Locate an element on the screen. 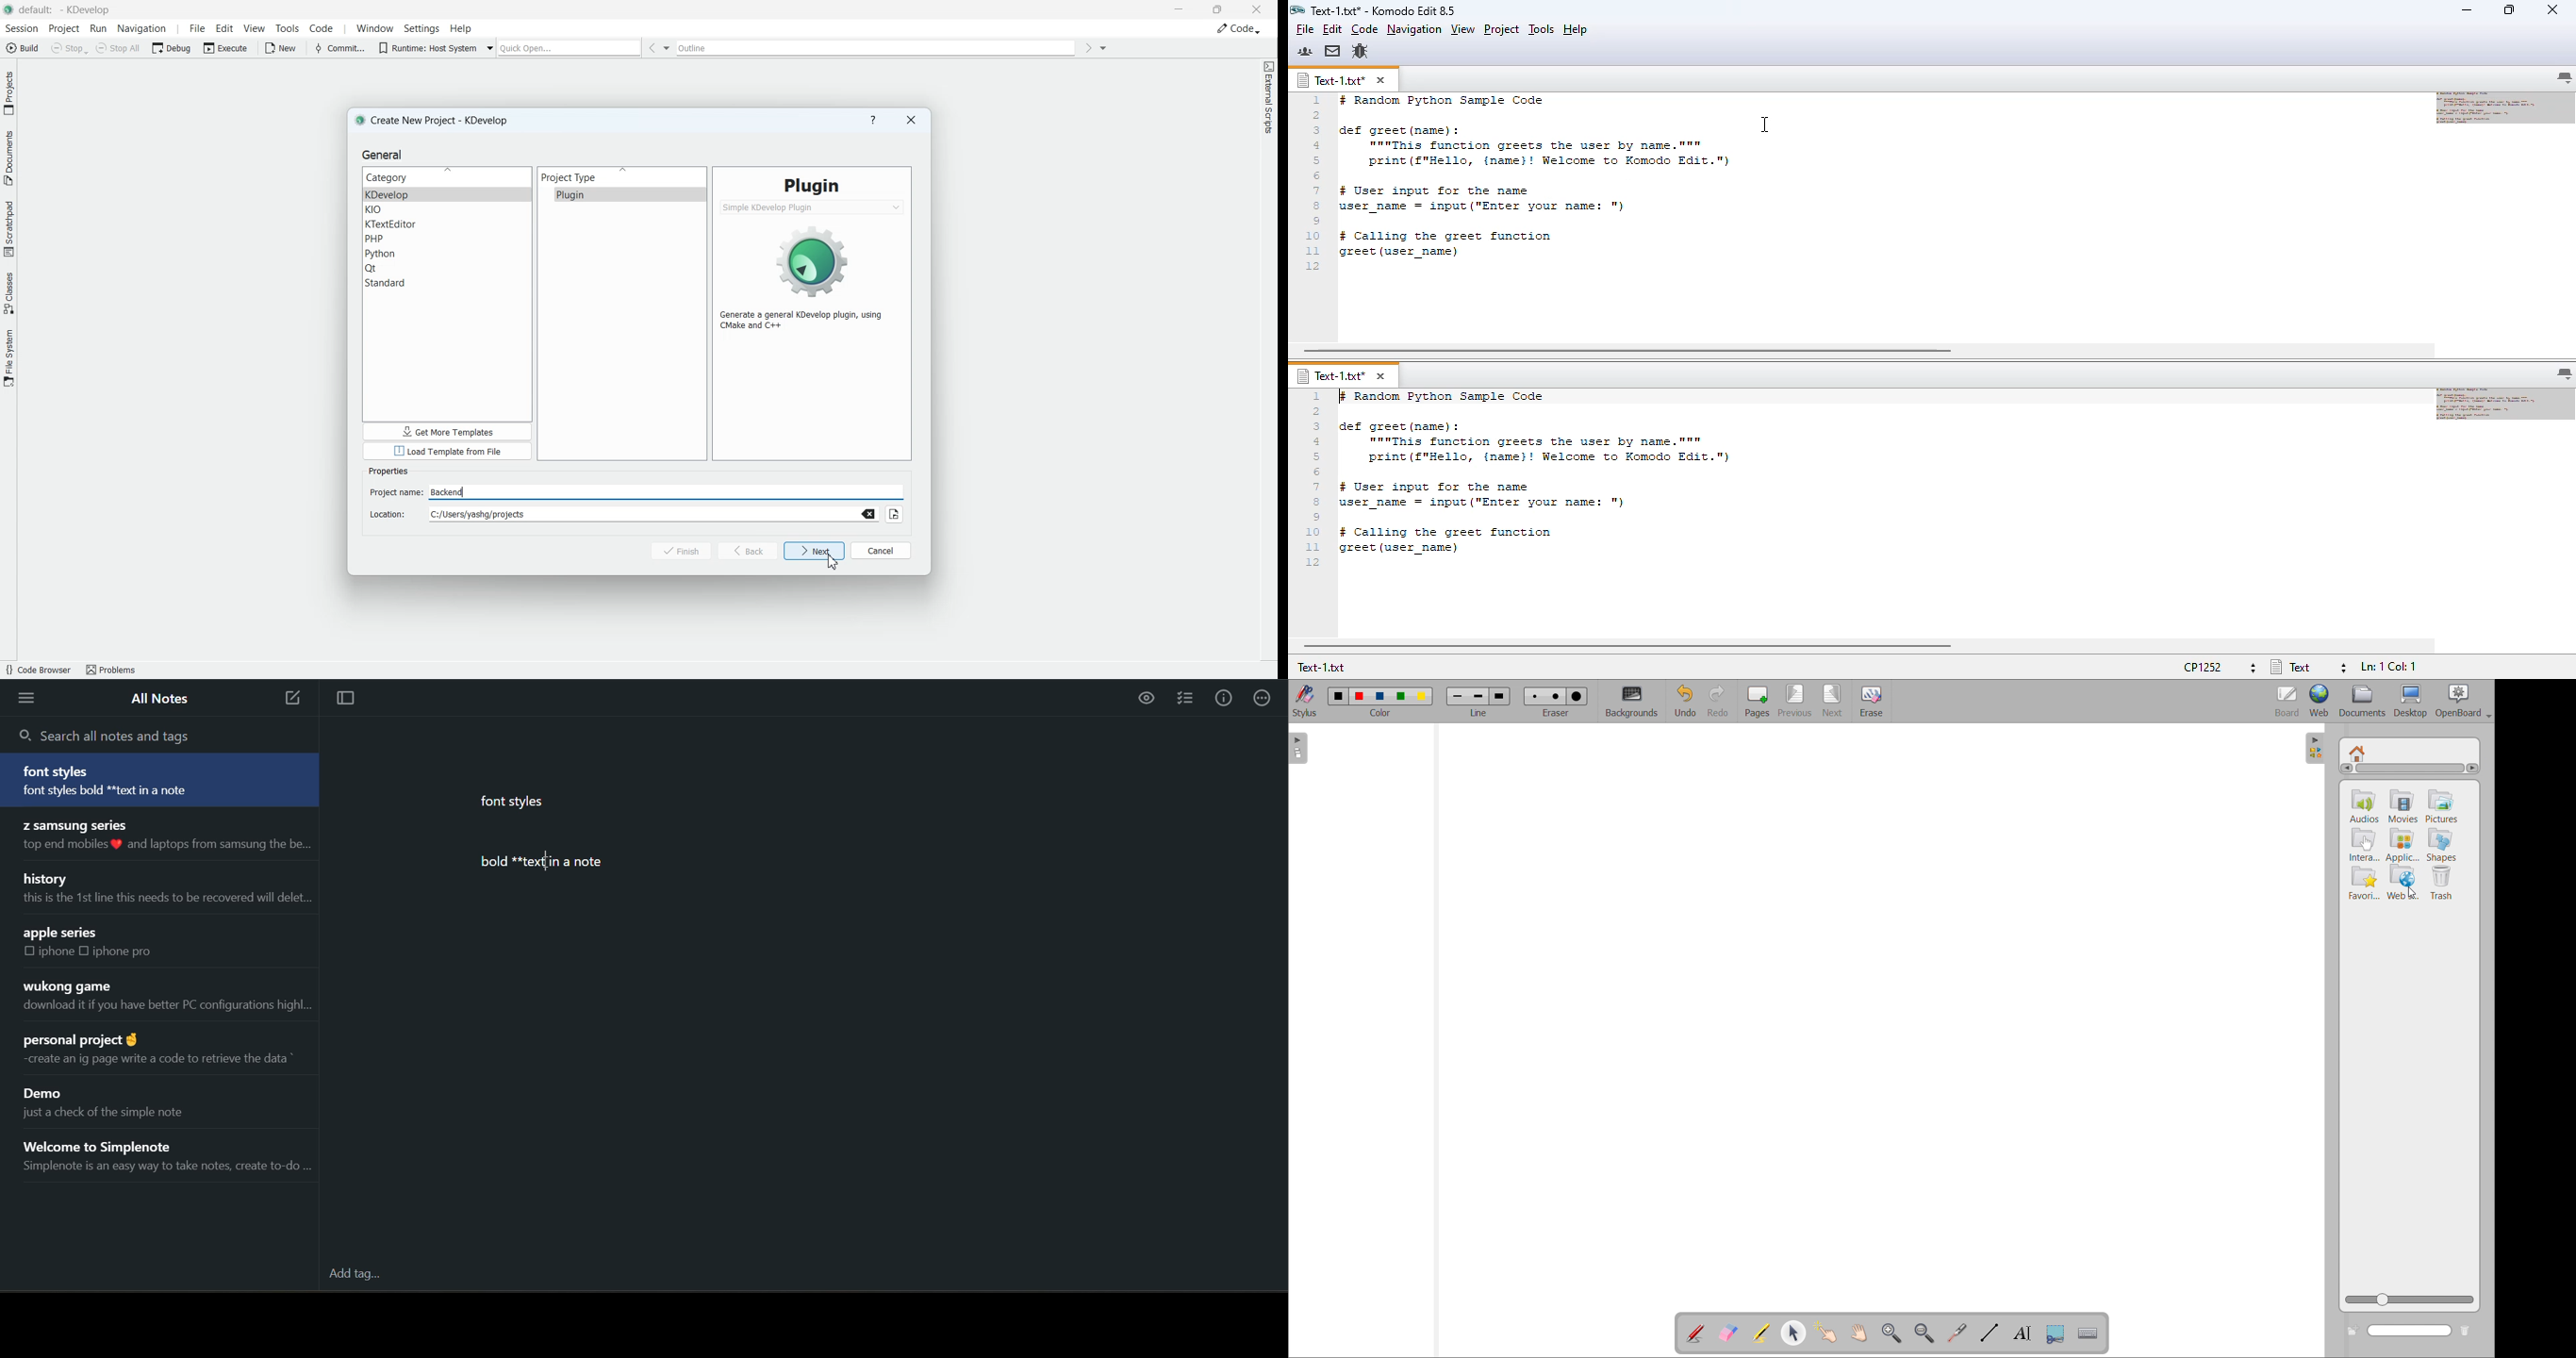 The image size is (2576, 1372). Code Browser is located at coordinates (37, 670).